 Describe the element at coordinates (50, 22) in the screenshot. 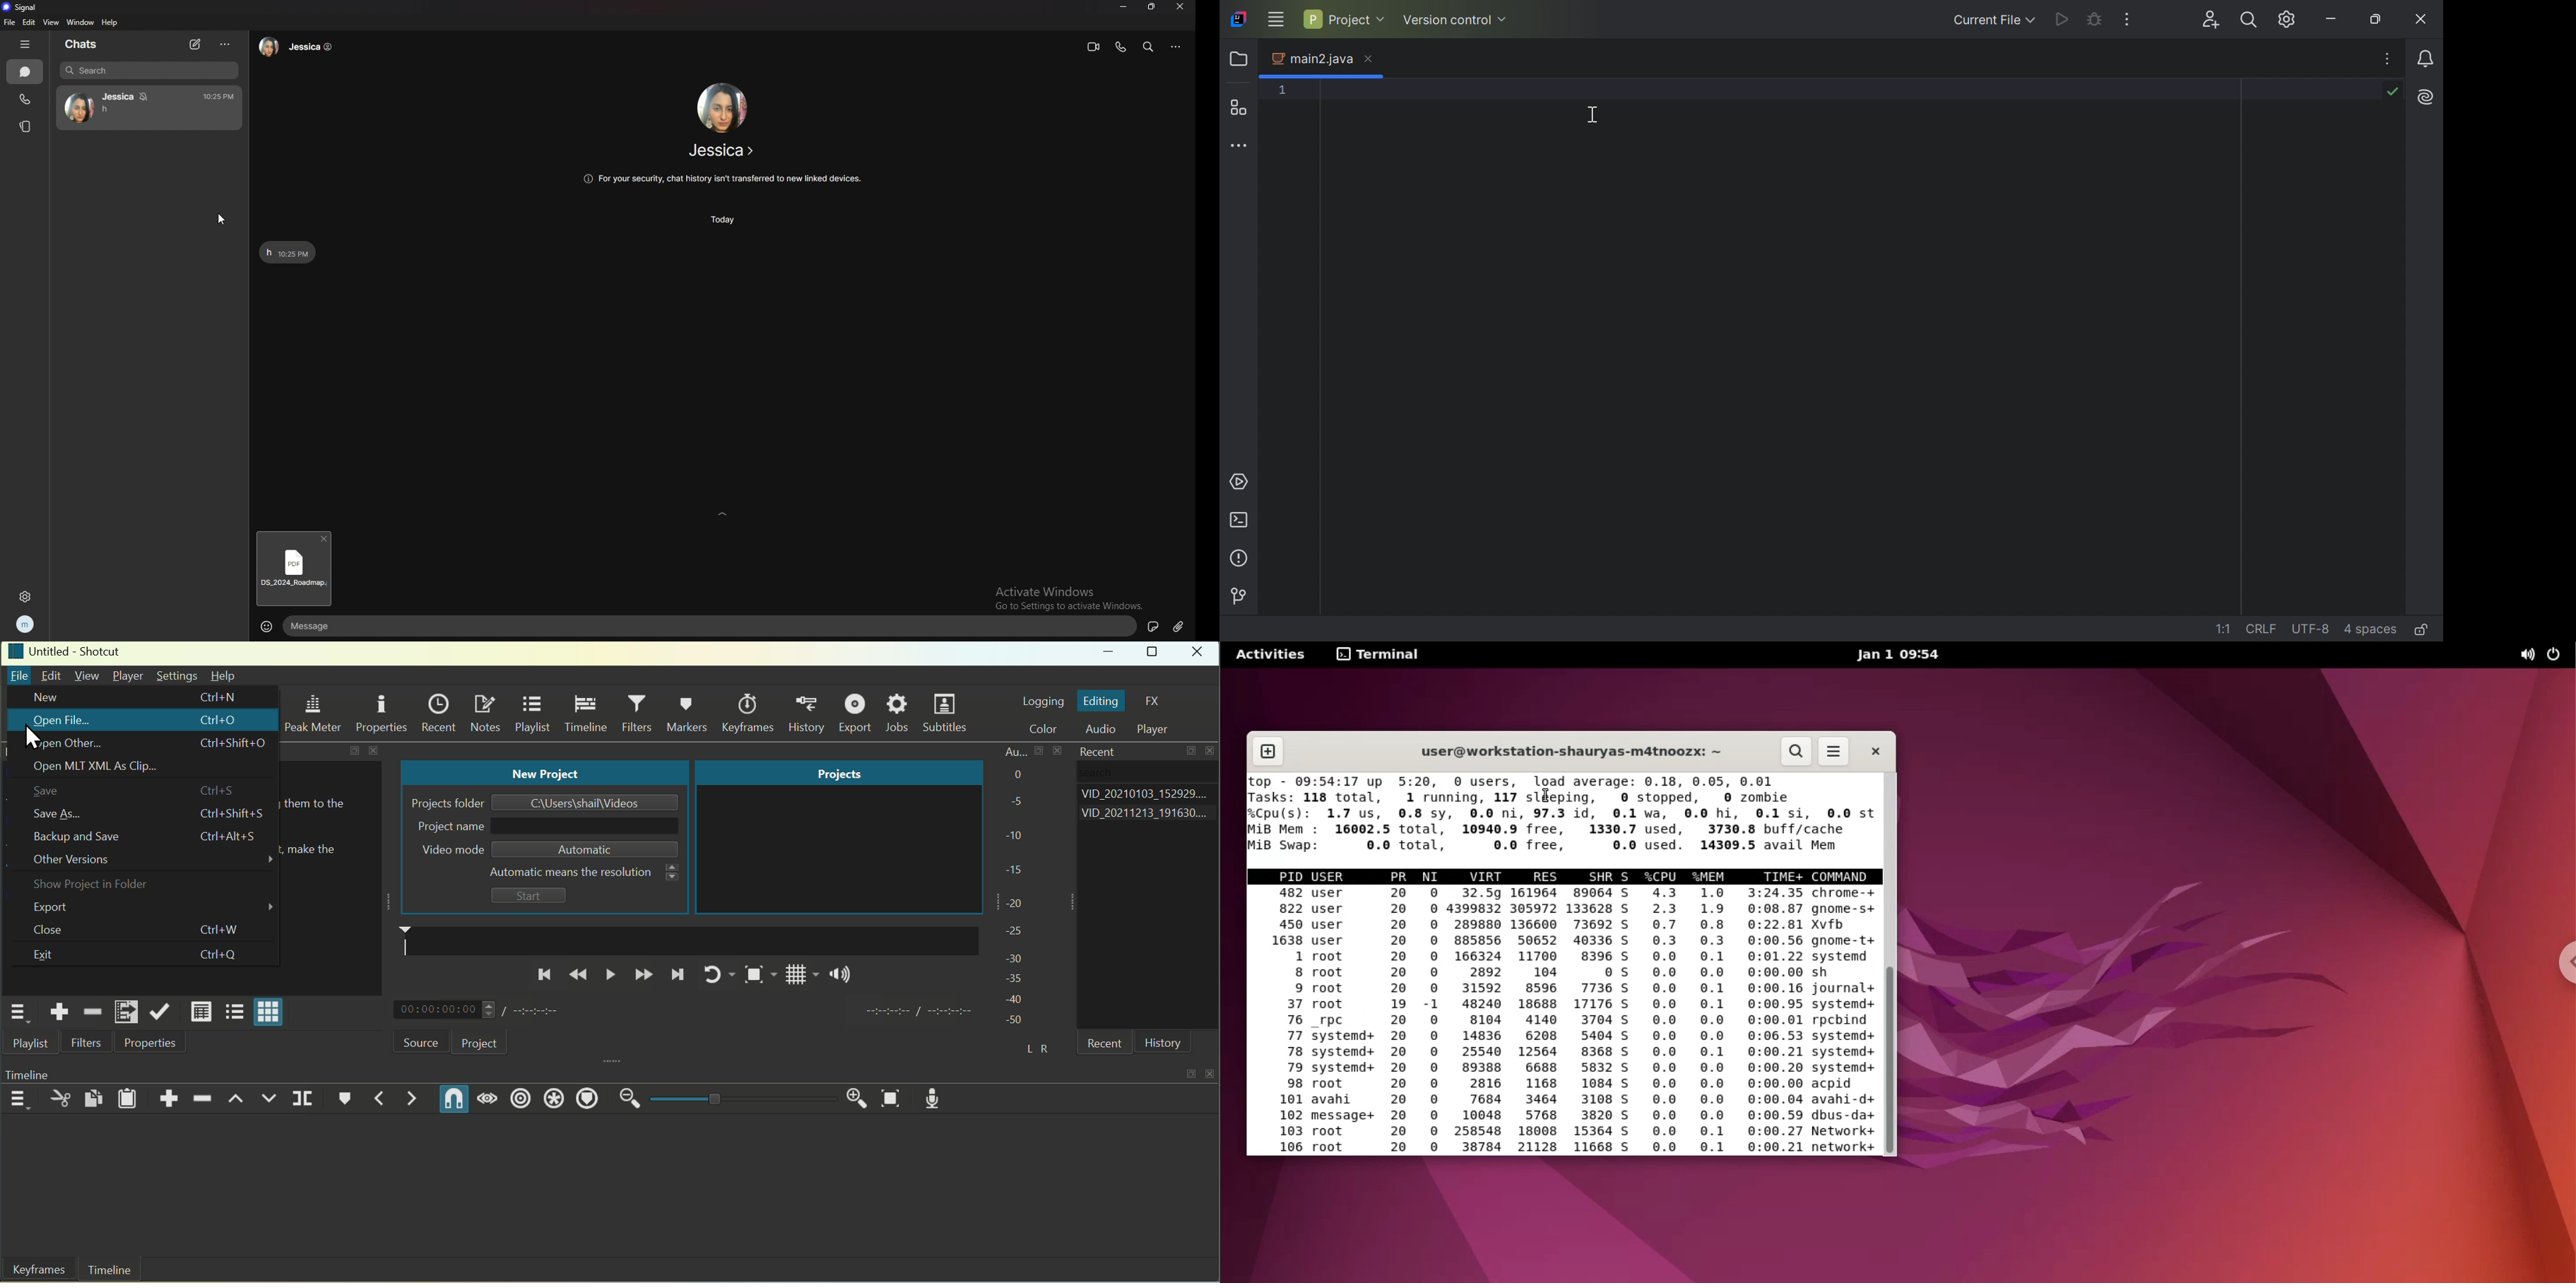

I see `view` at that location.